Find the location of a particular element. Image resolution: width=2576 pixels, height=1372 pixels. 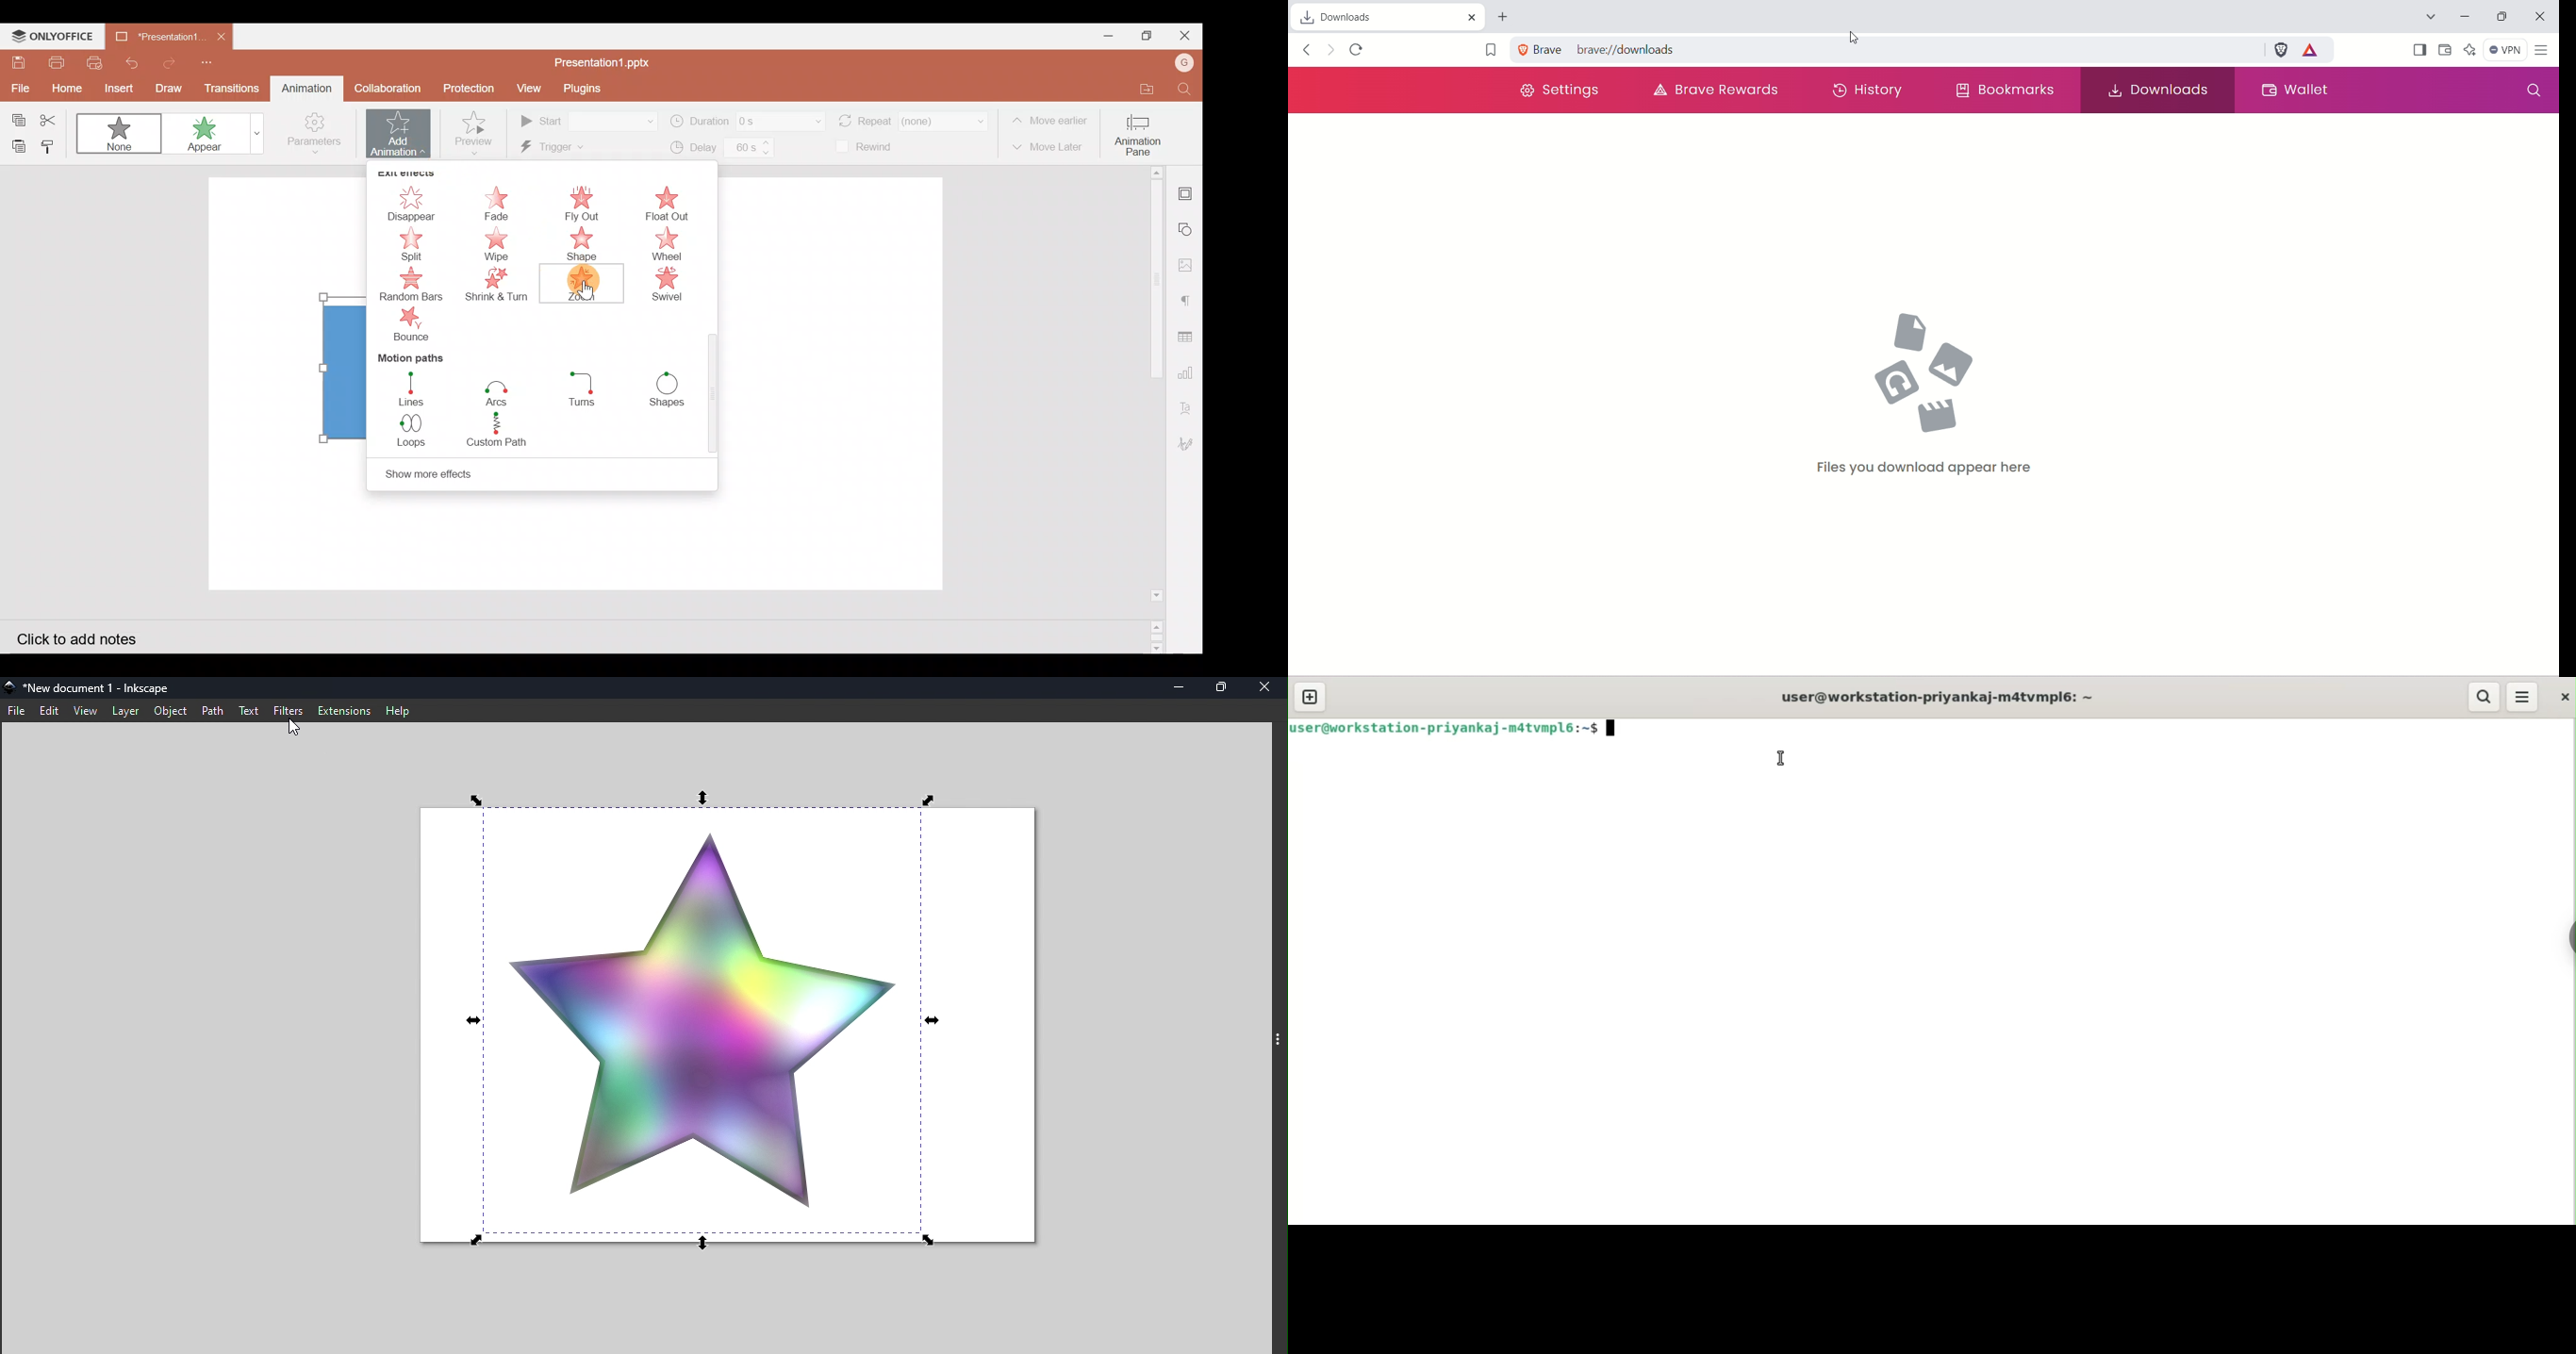

Swivel is located at coordinates (674, 286).